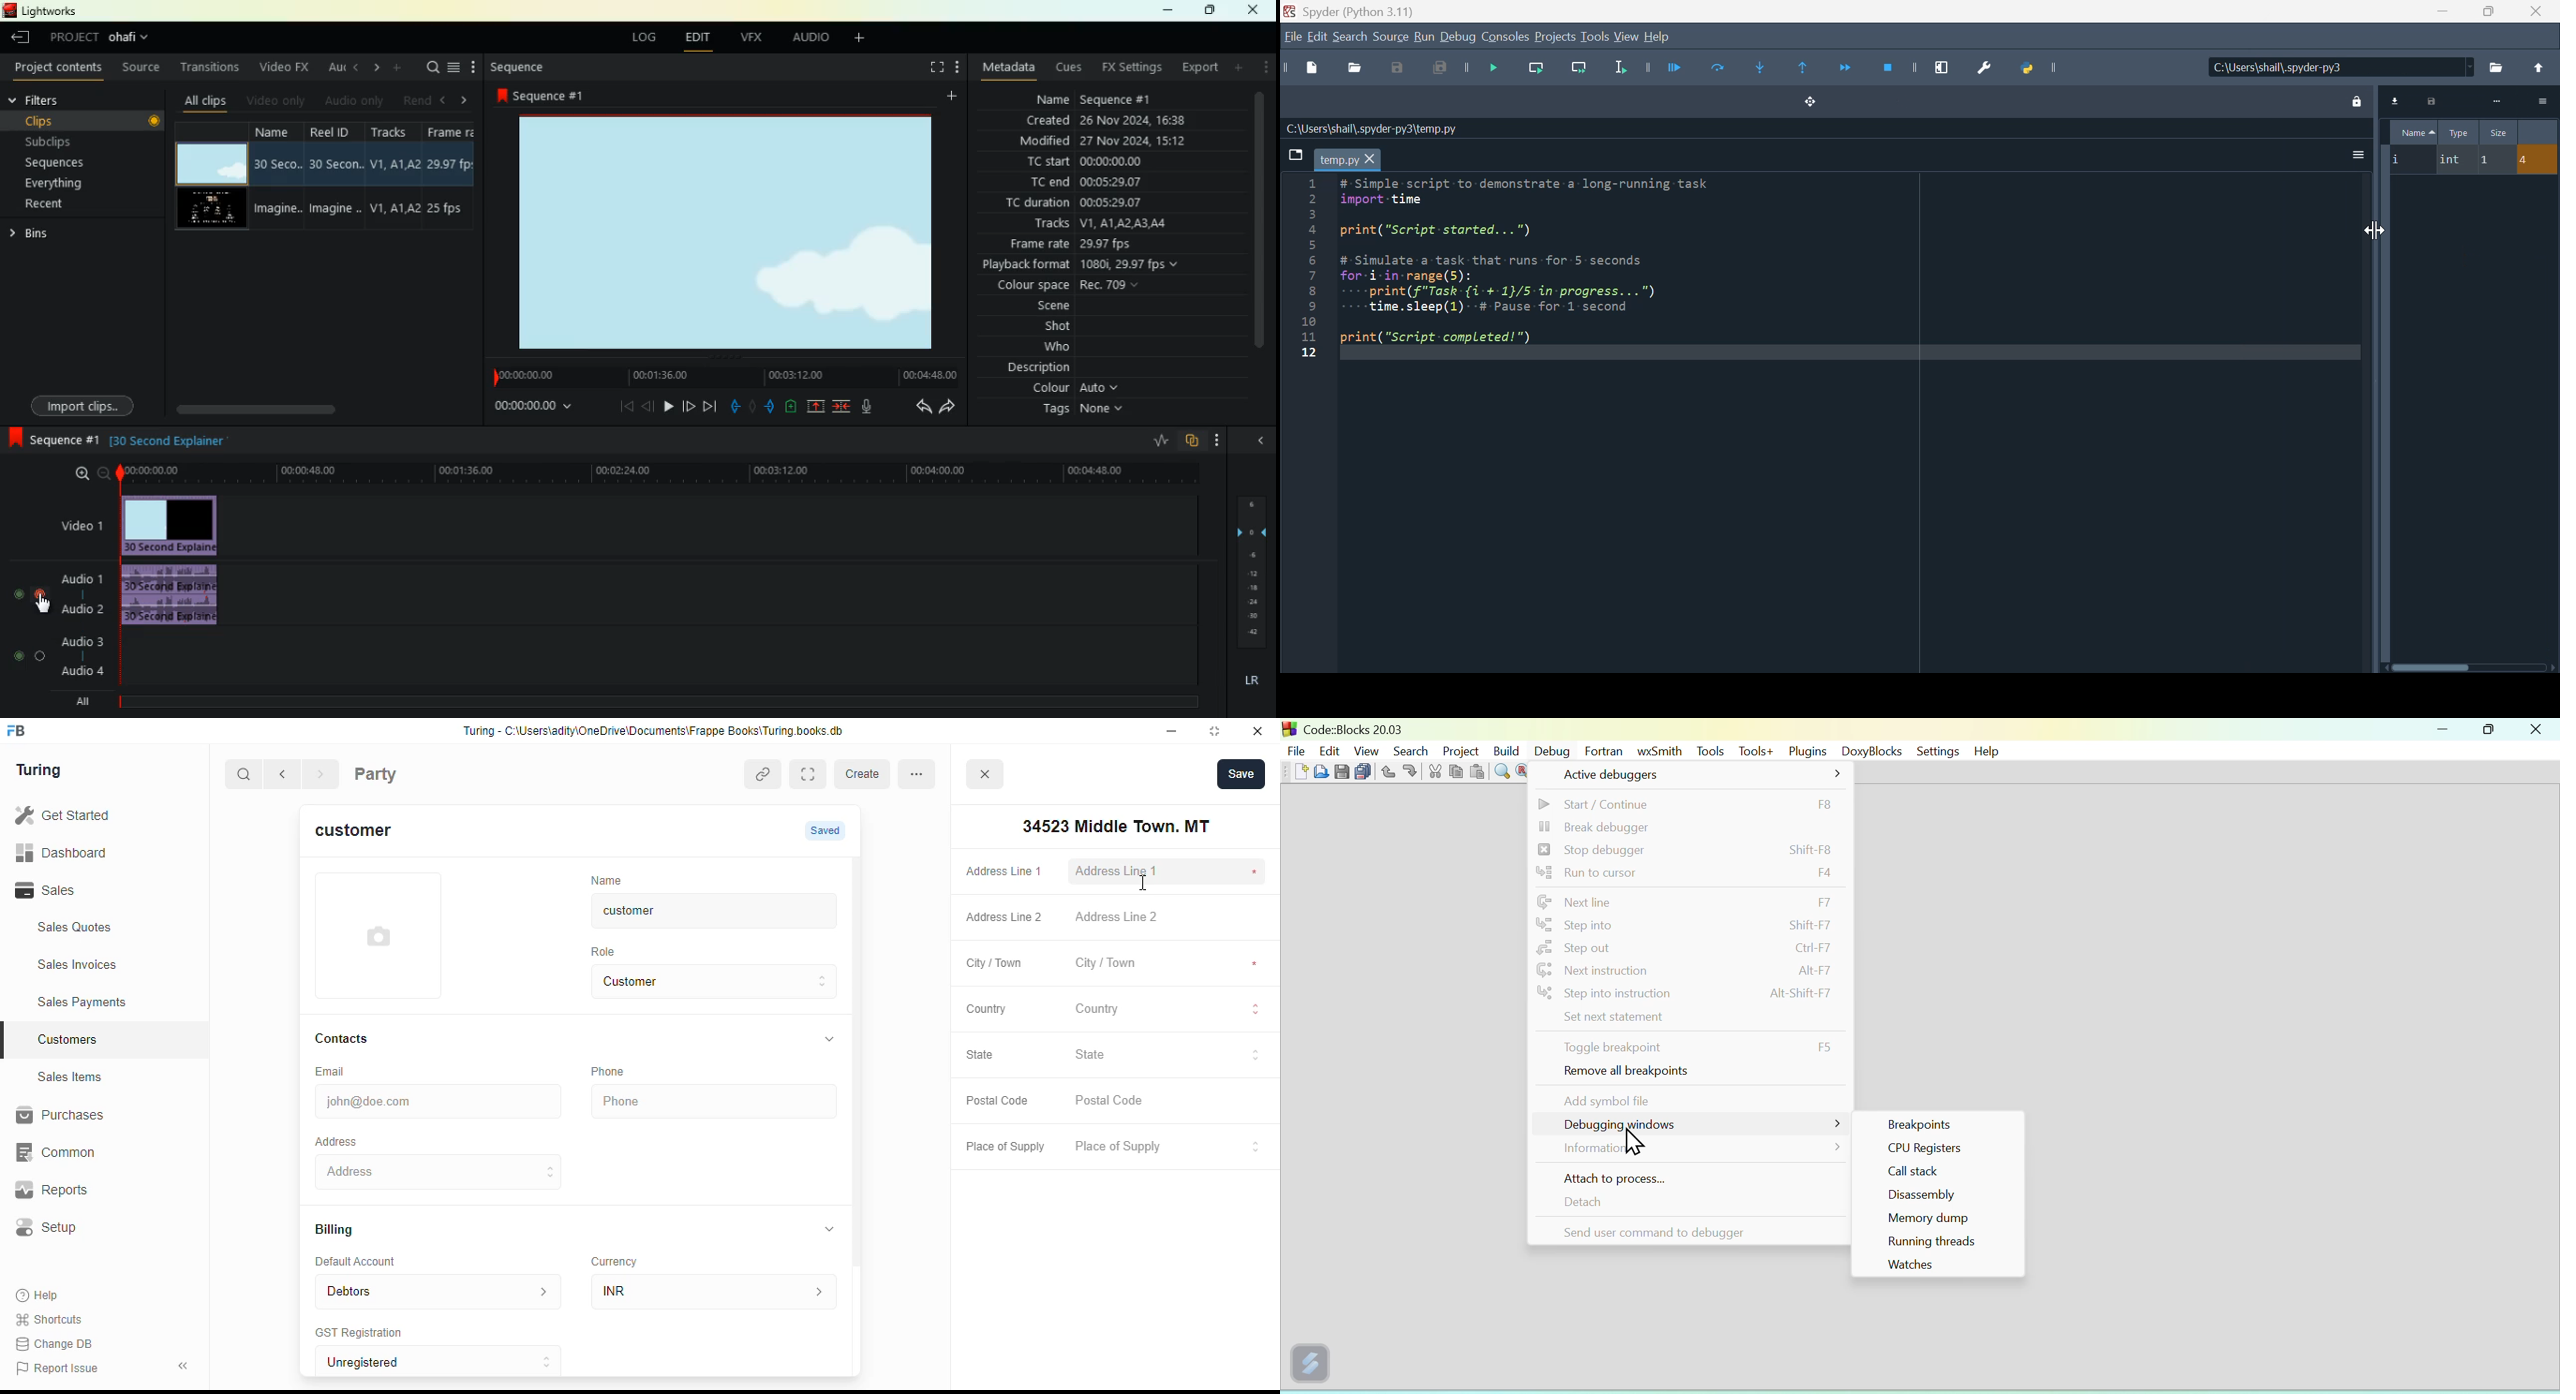  Describe the element at coordinates (286, 775) in the screenshot. I see `go back` at that location.